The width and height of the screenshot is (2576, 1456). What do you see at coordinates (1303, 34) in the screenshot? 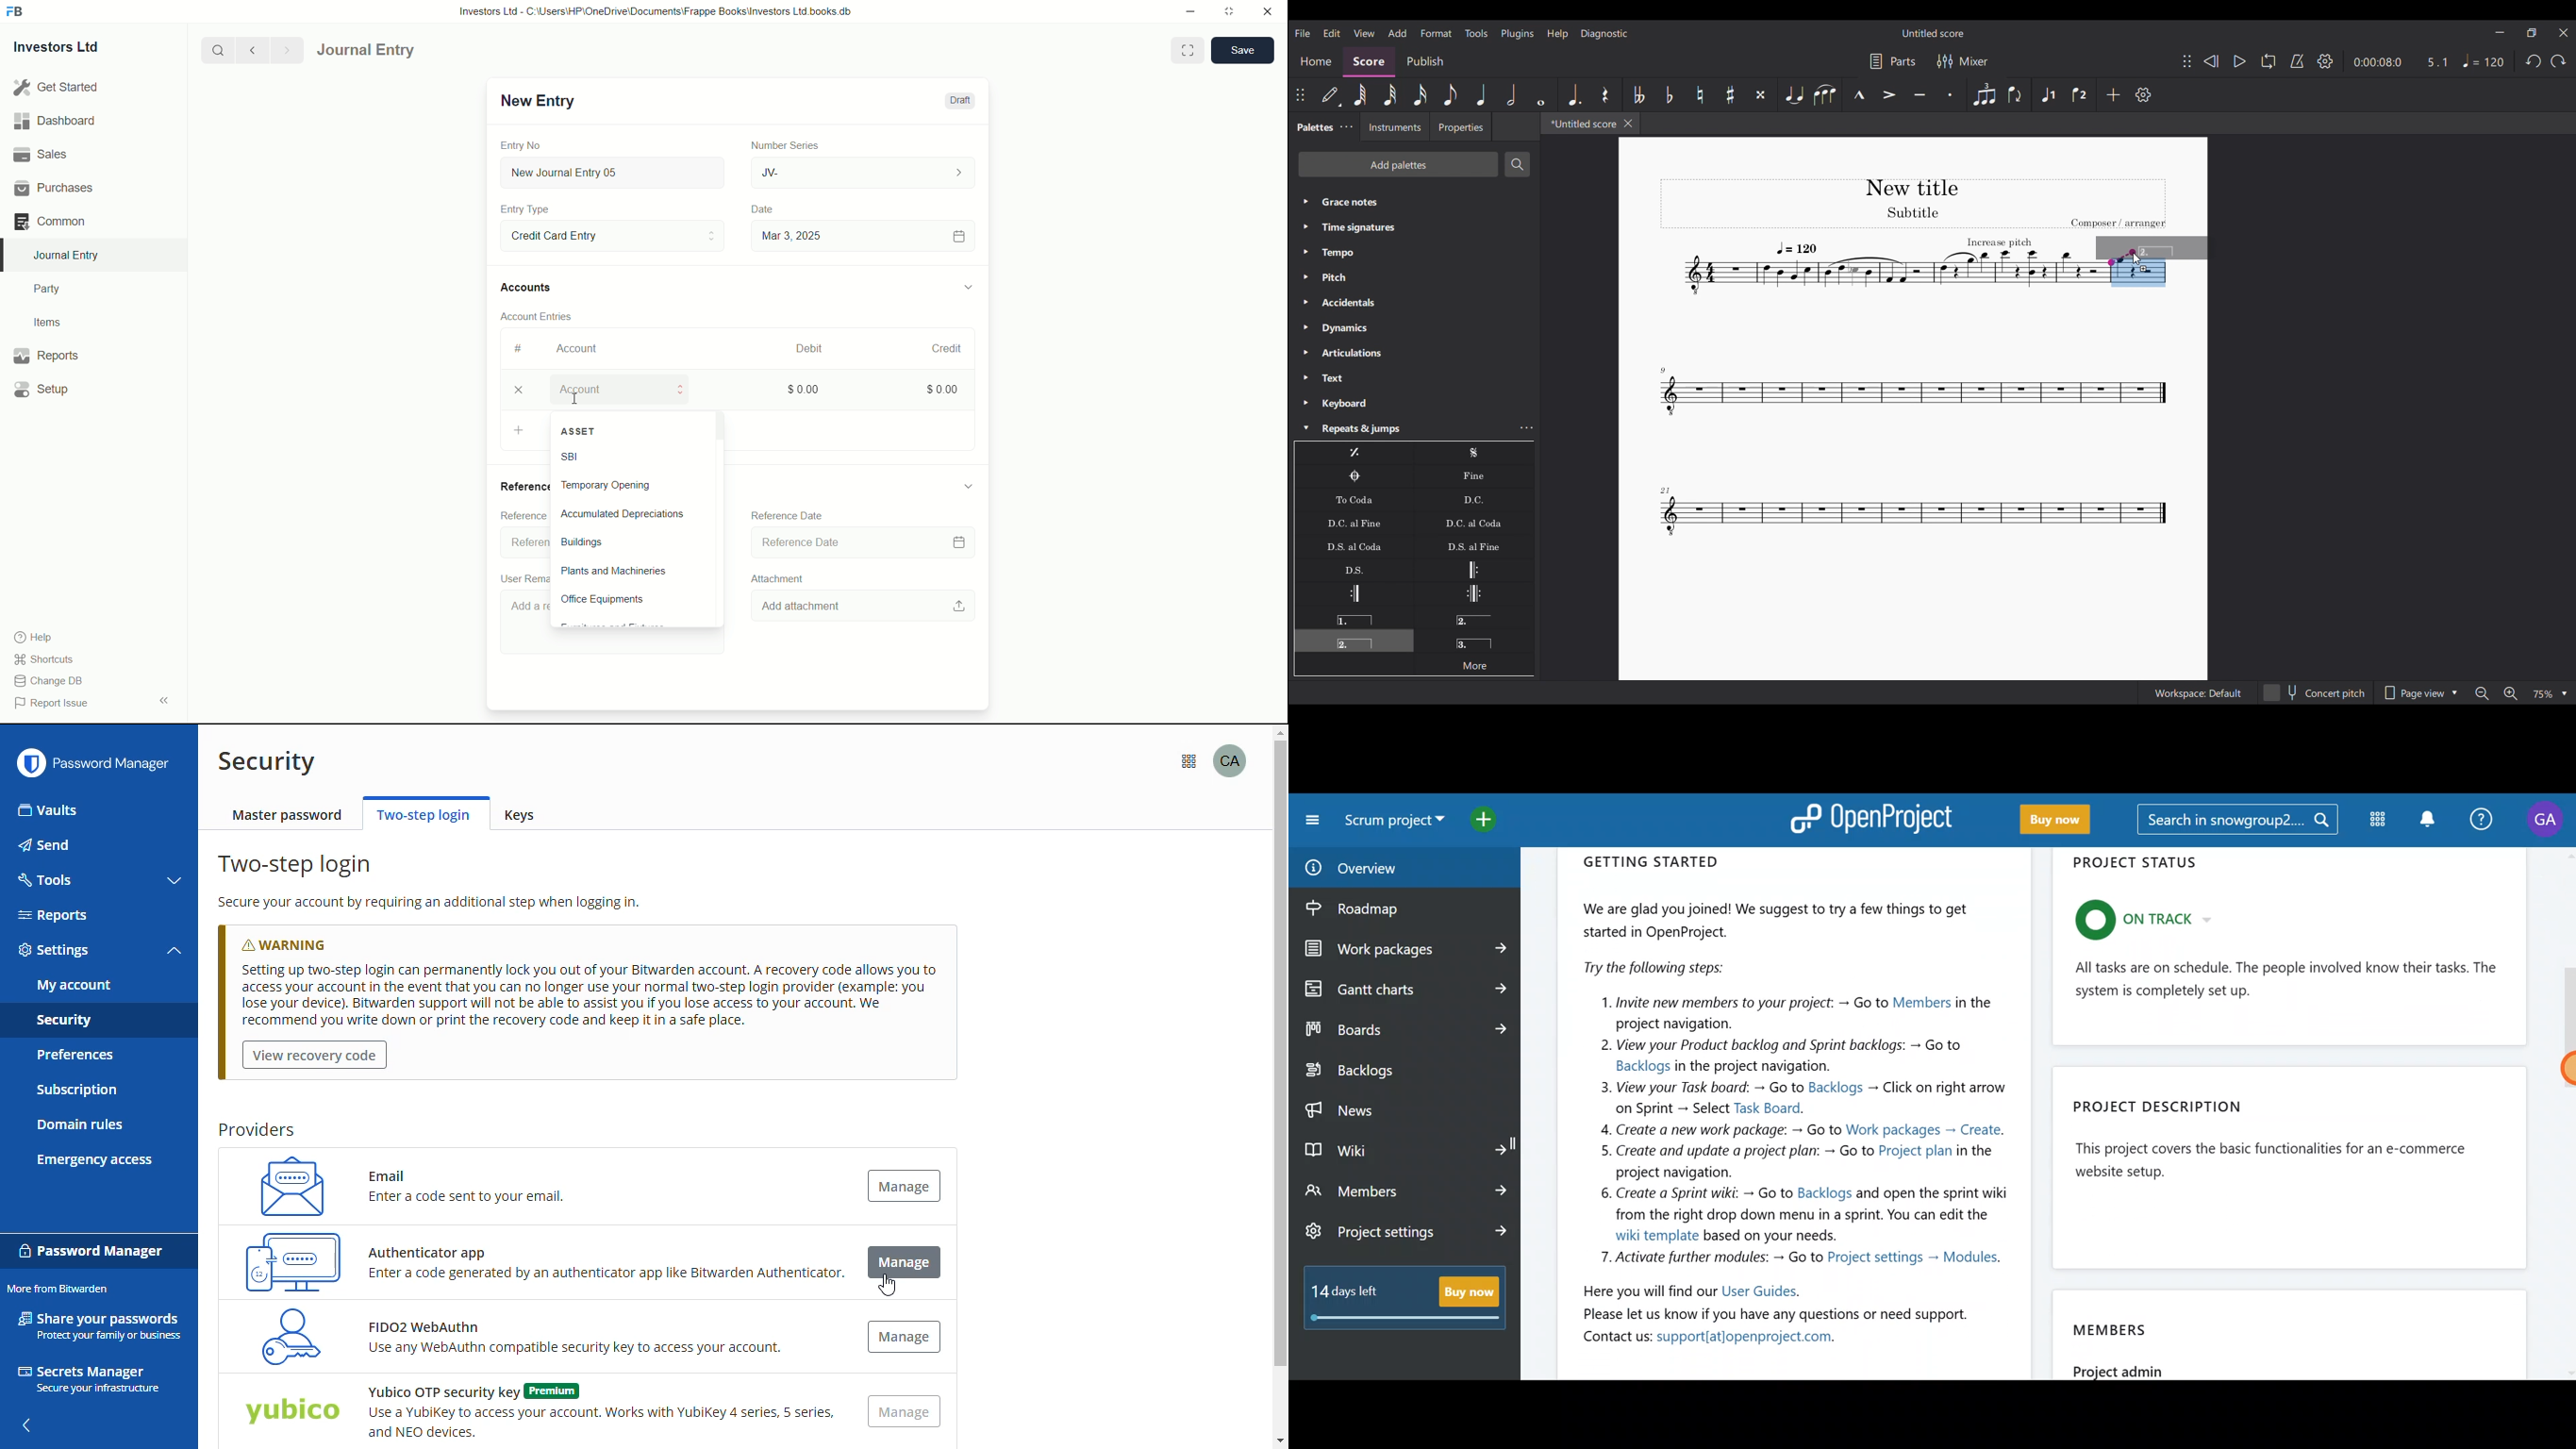
I see `File menu` at bounding box center [1303, 34].